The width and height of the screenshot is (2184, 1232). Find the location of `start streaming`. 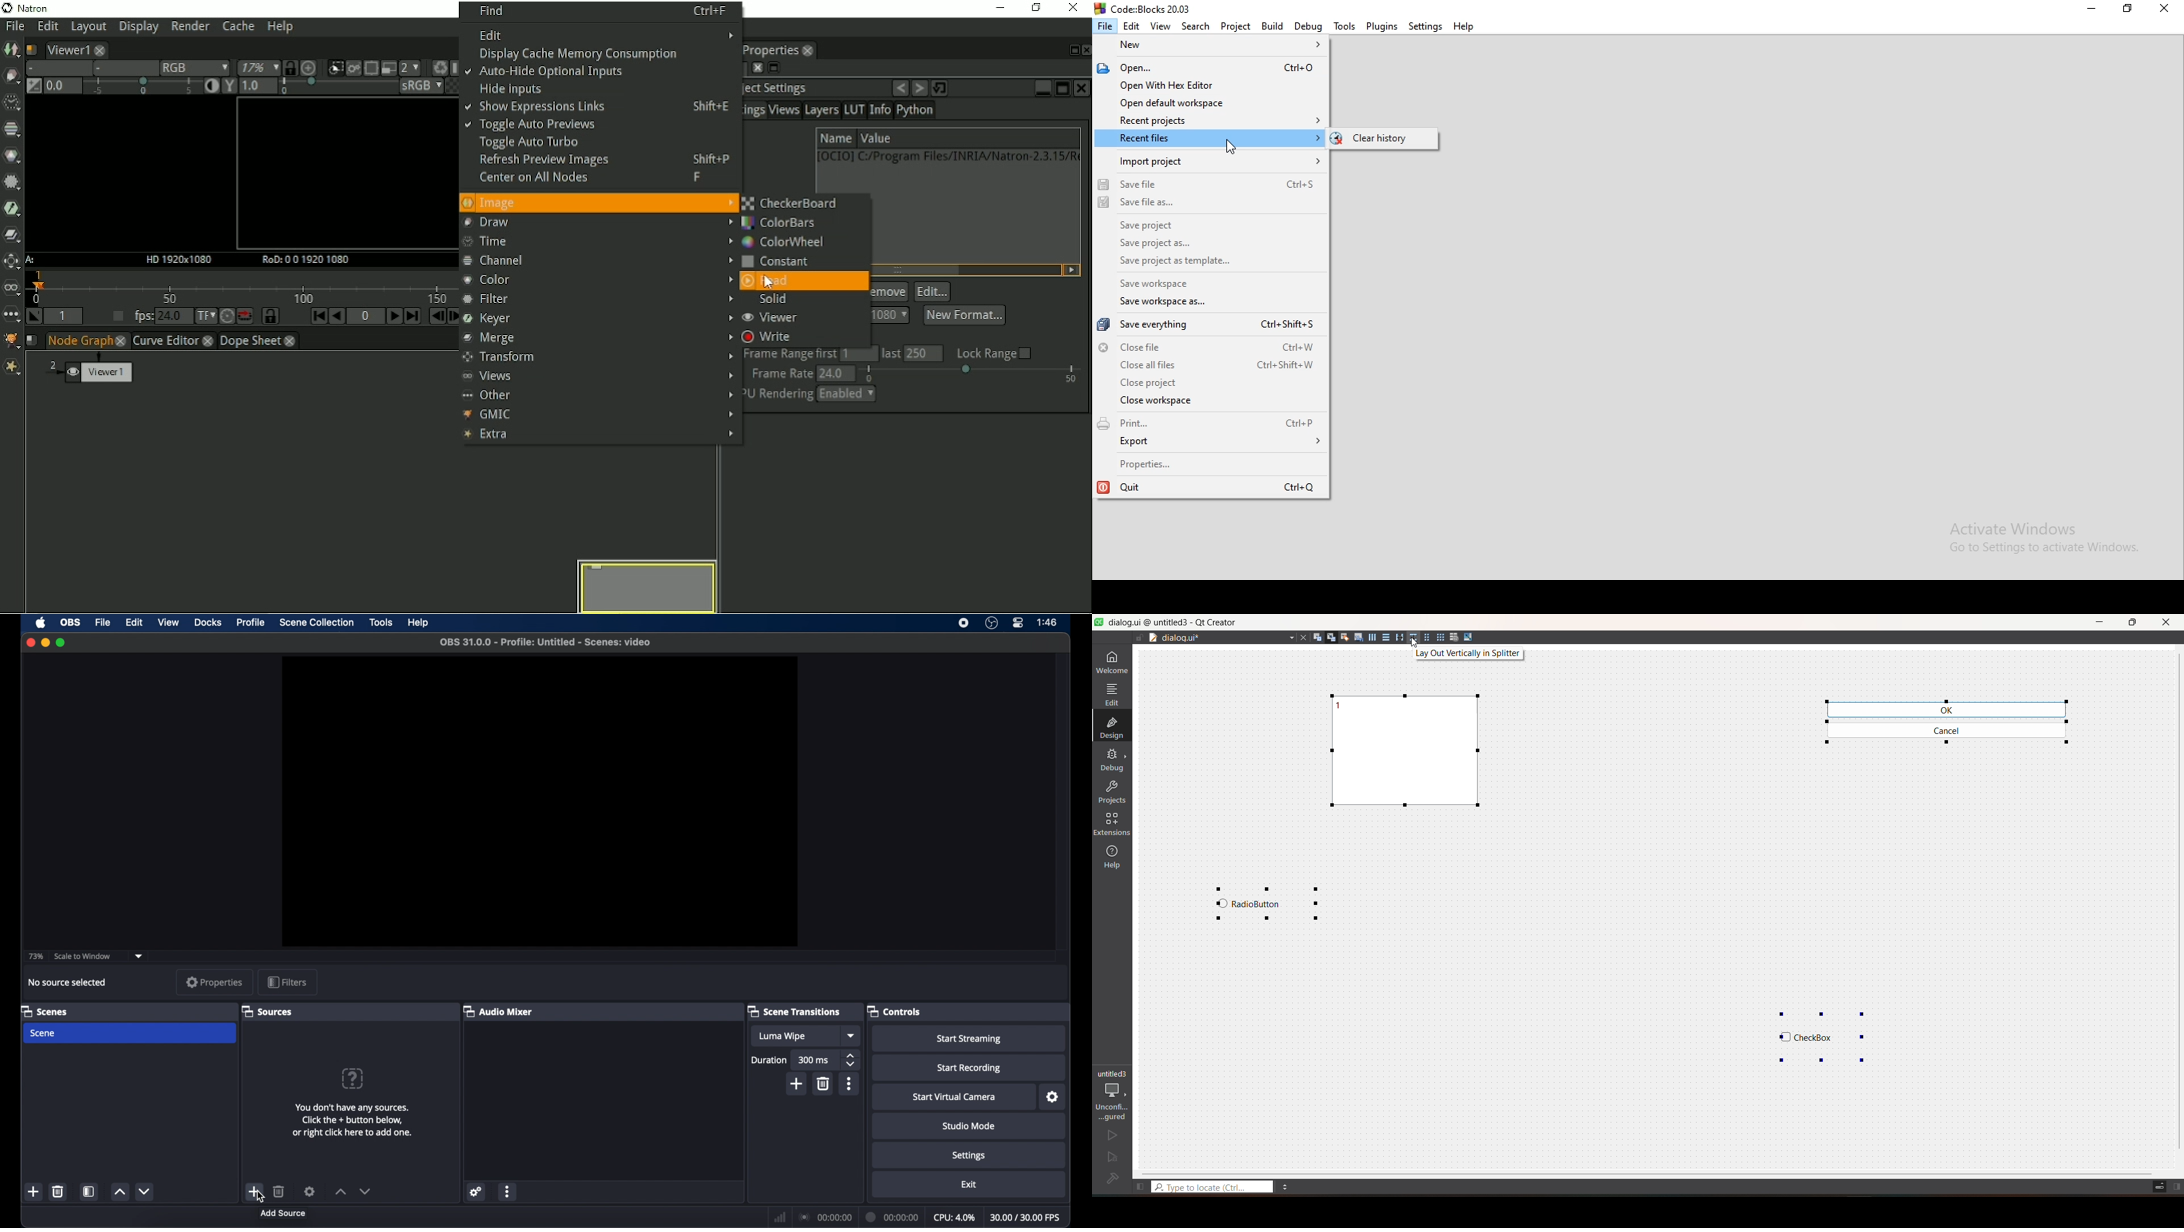

start streaming is located at coordinates (969, 1039).